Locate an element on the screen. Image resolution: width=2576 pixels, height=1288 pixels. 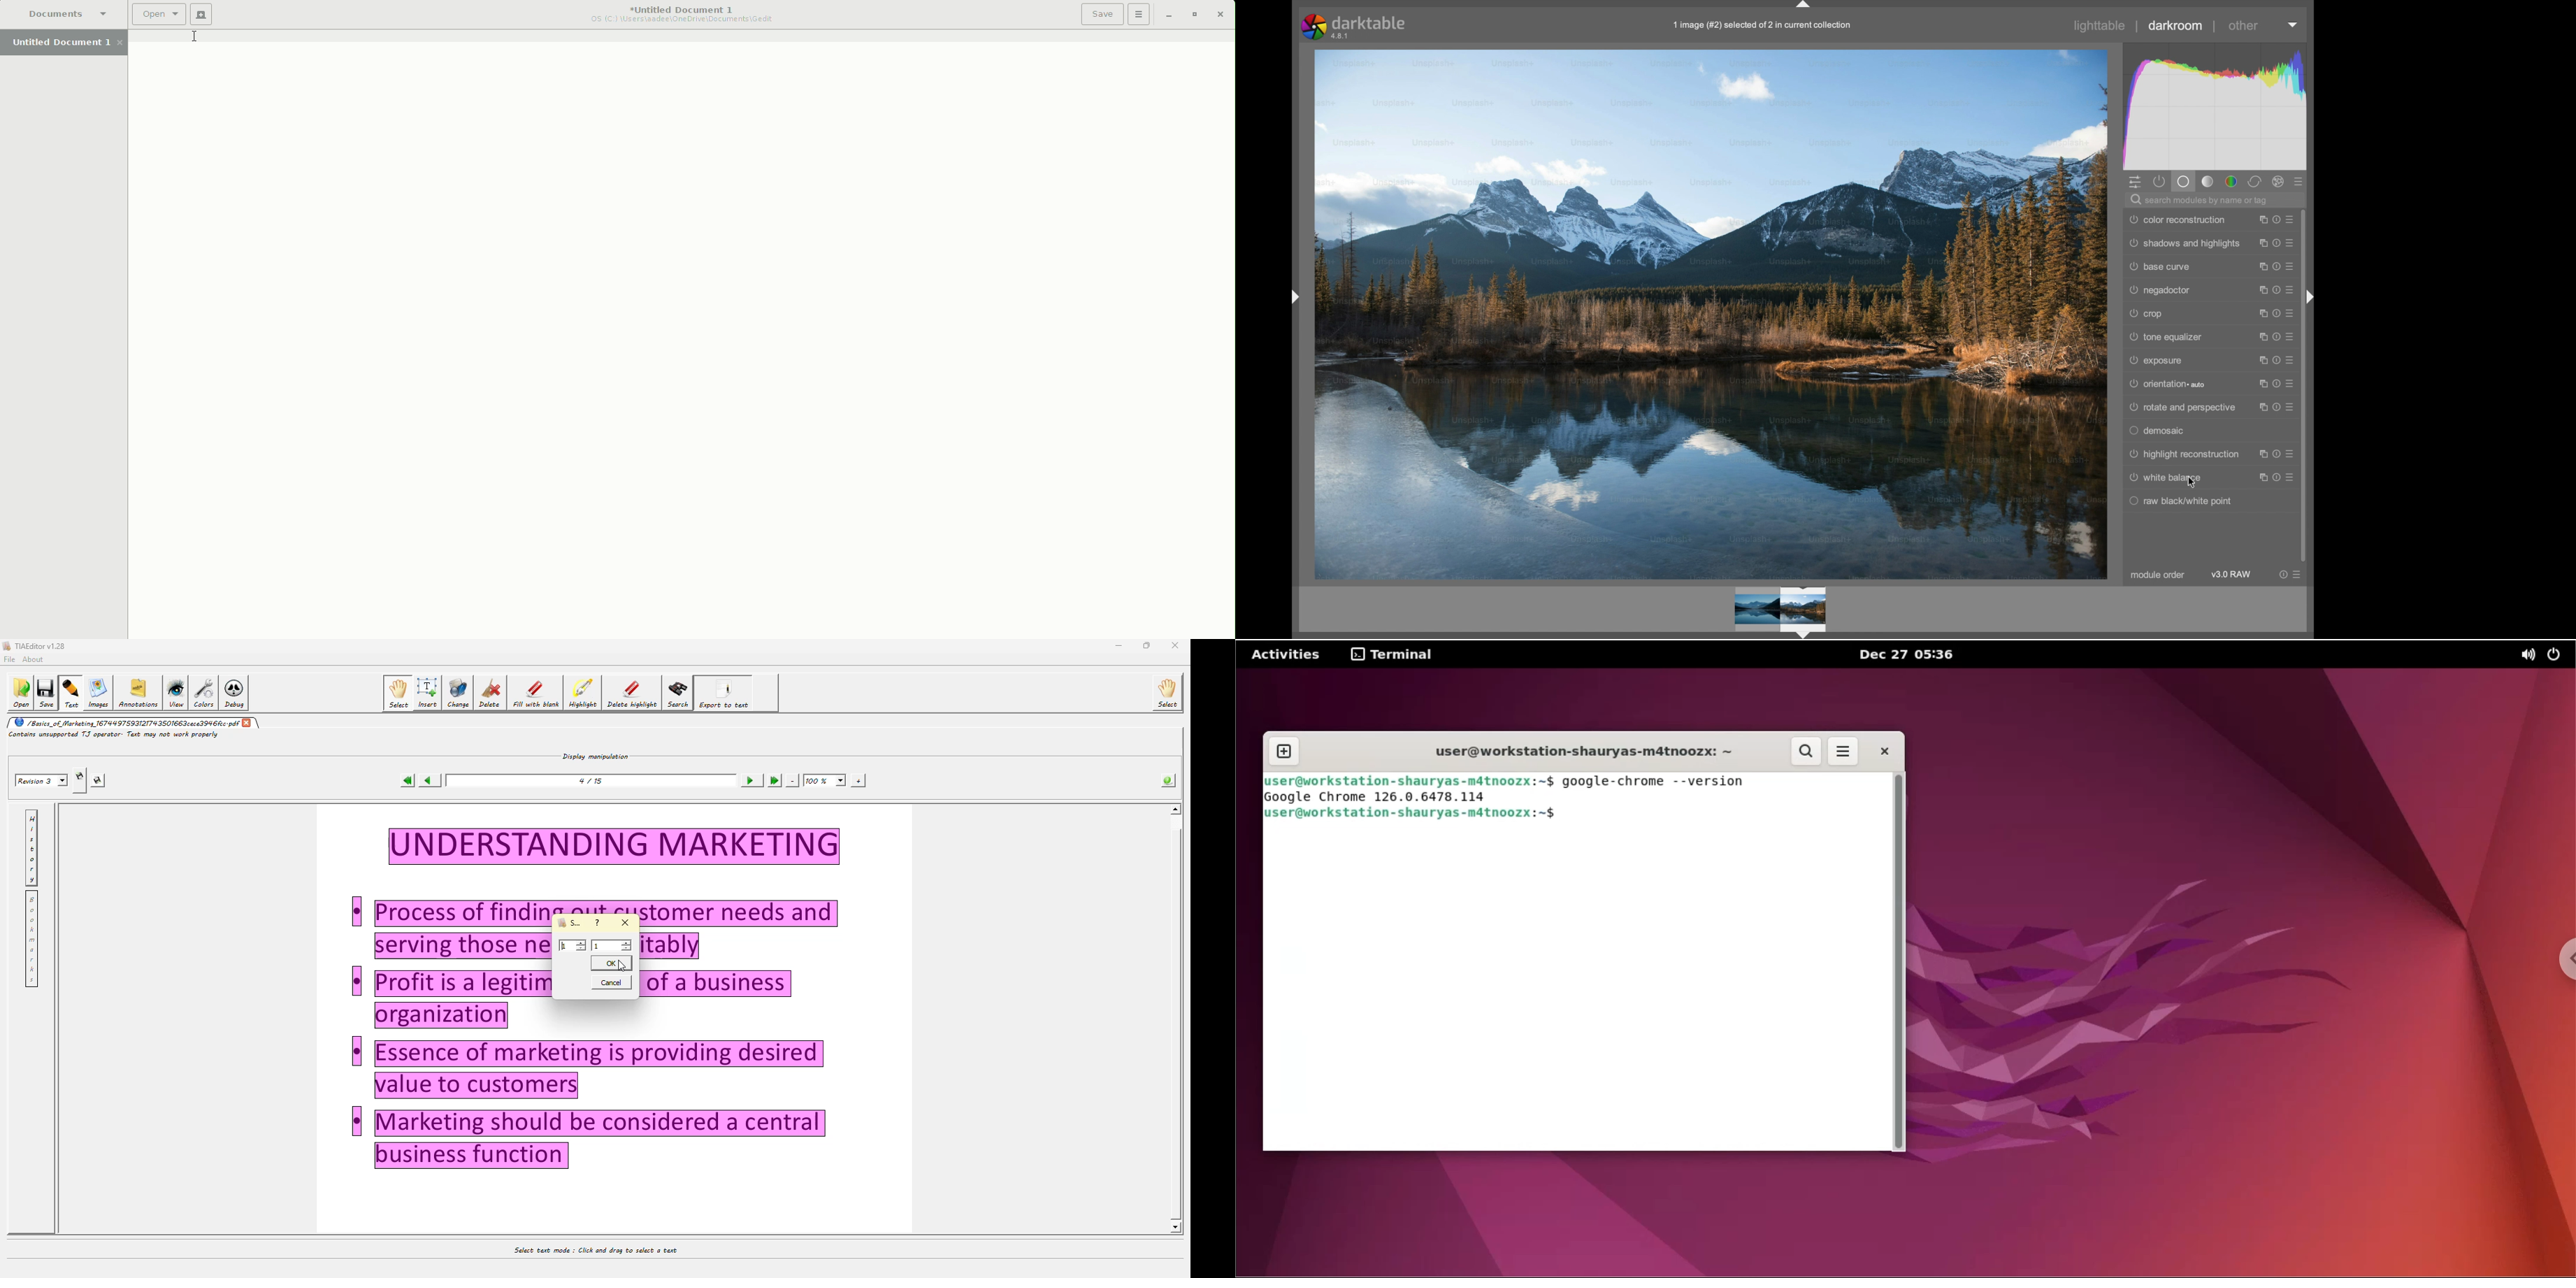
reset parameters is located at coordinates (2278, 453).